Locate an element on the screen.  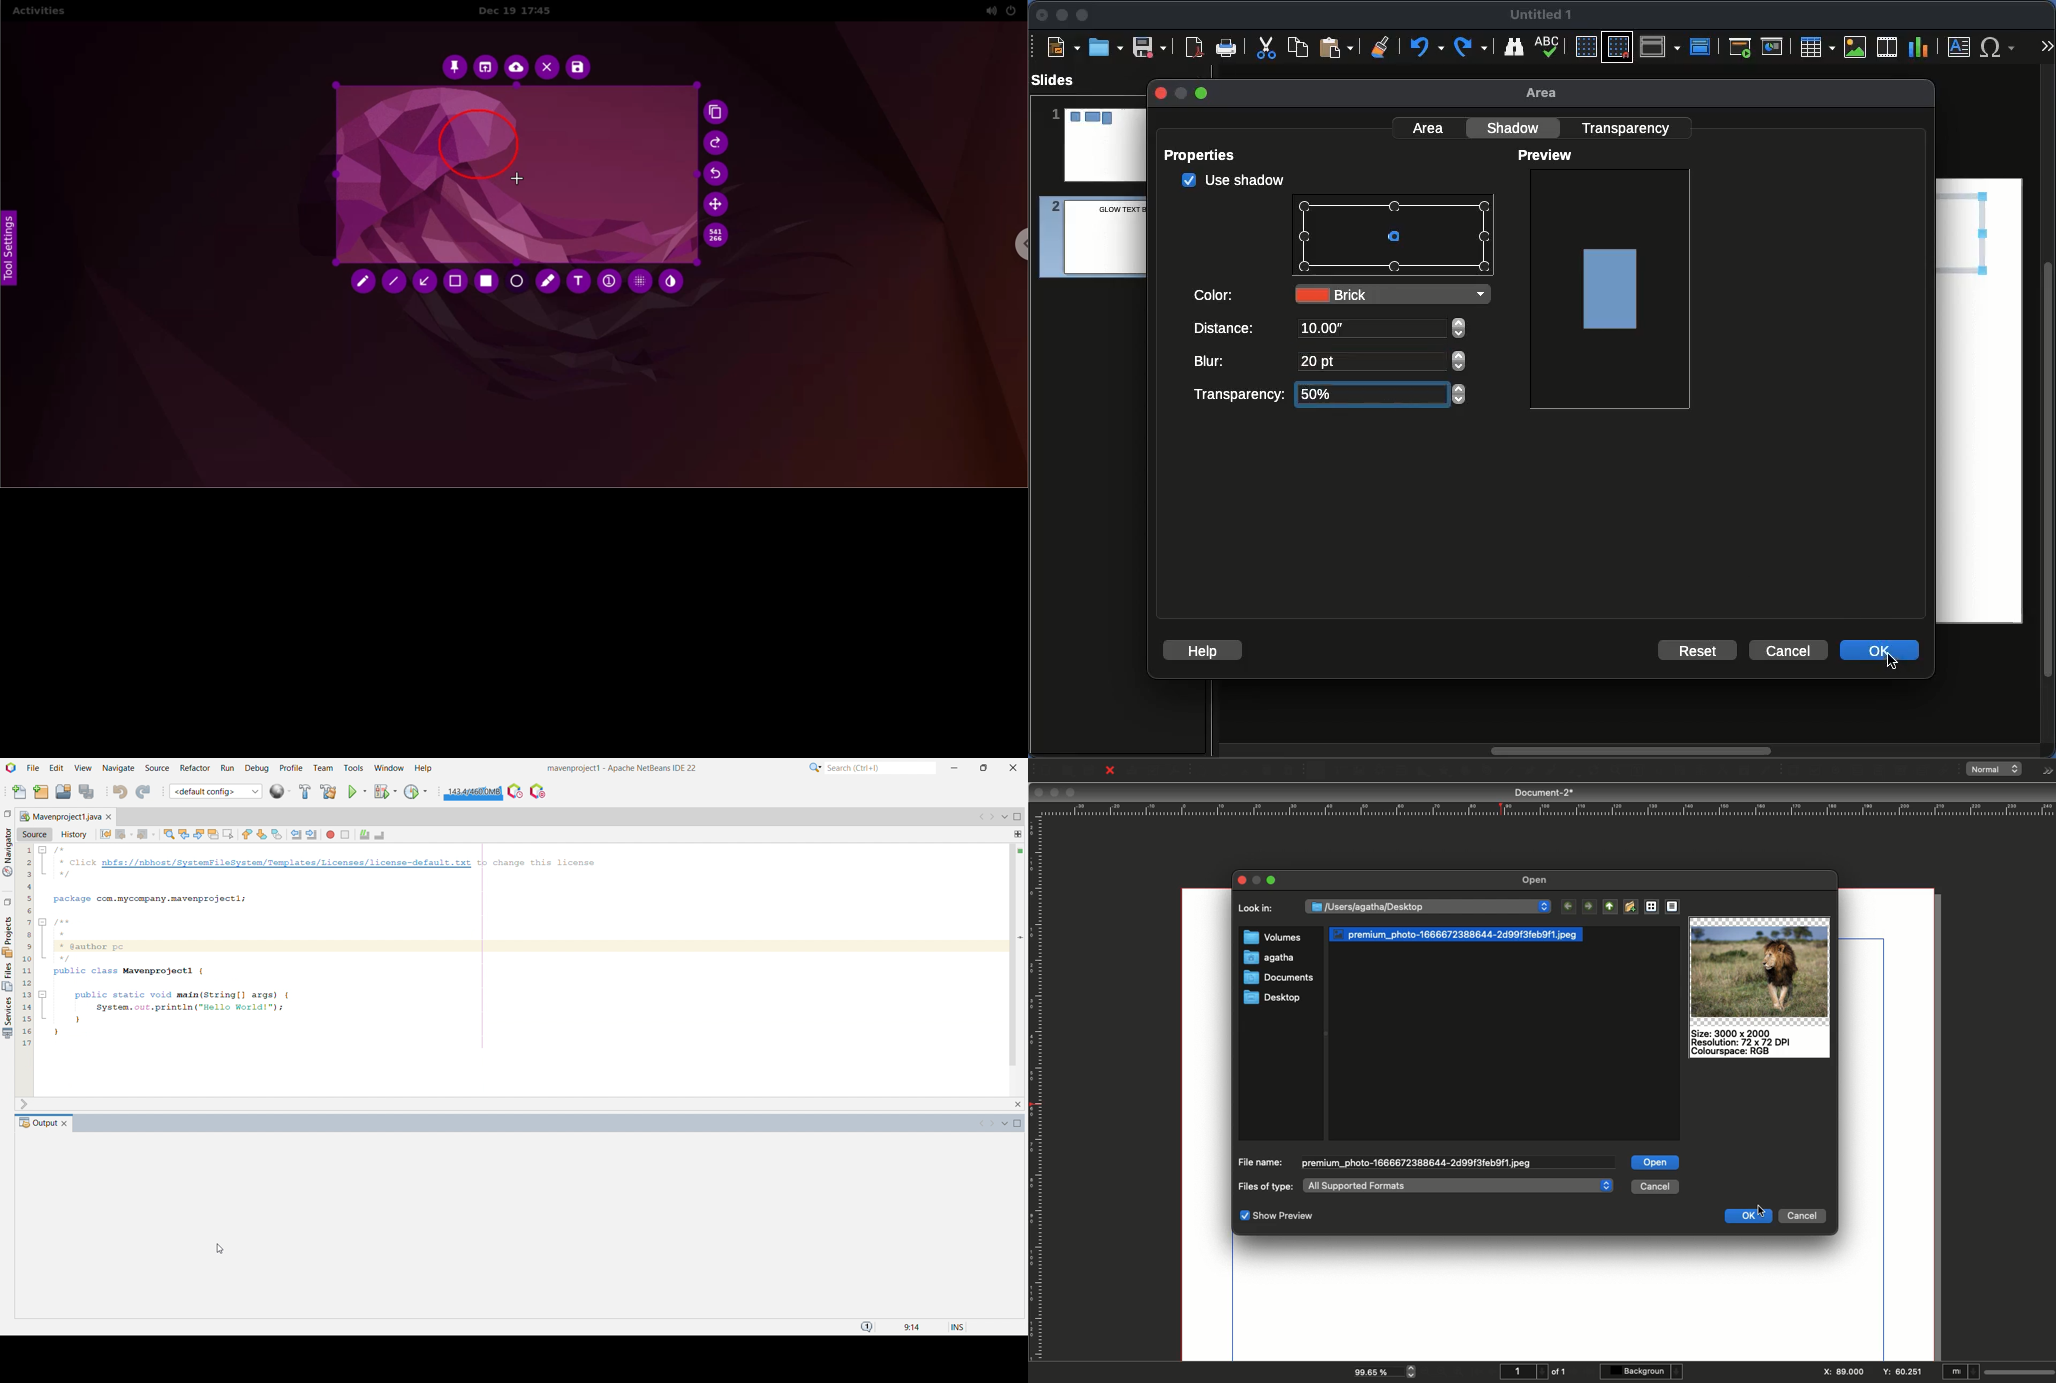
Image is located at coordinates (1856, 47).